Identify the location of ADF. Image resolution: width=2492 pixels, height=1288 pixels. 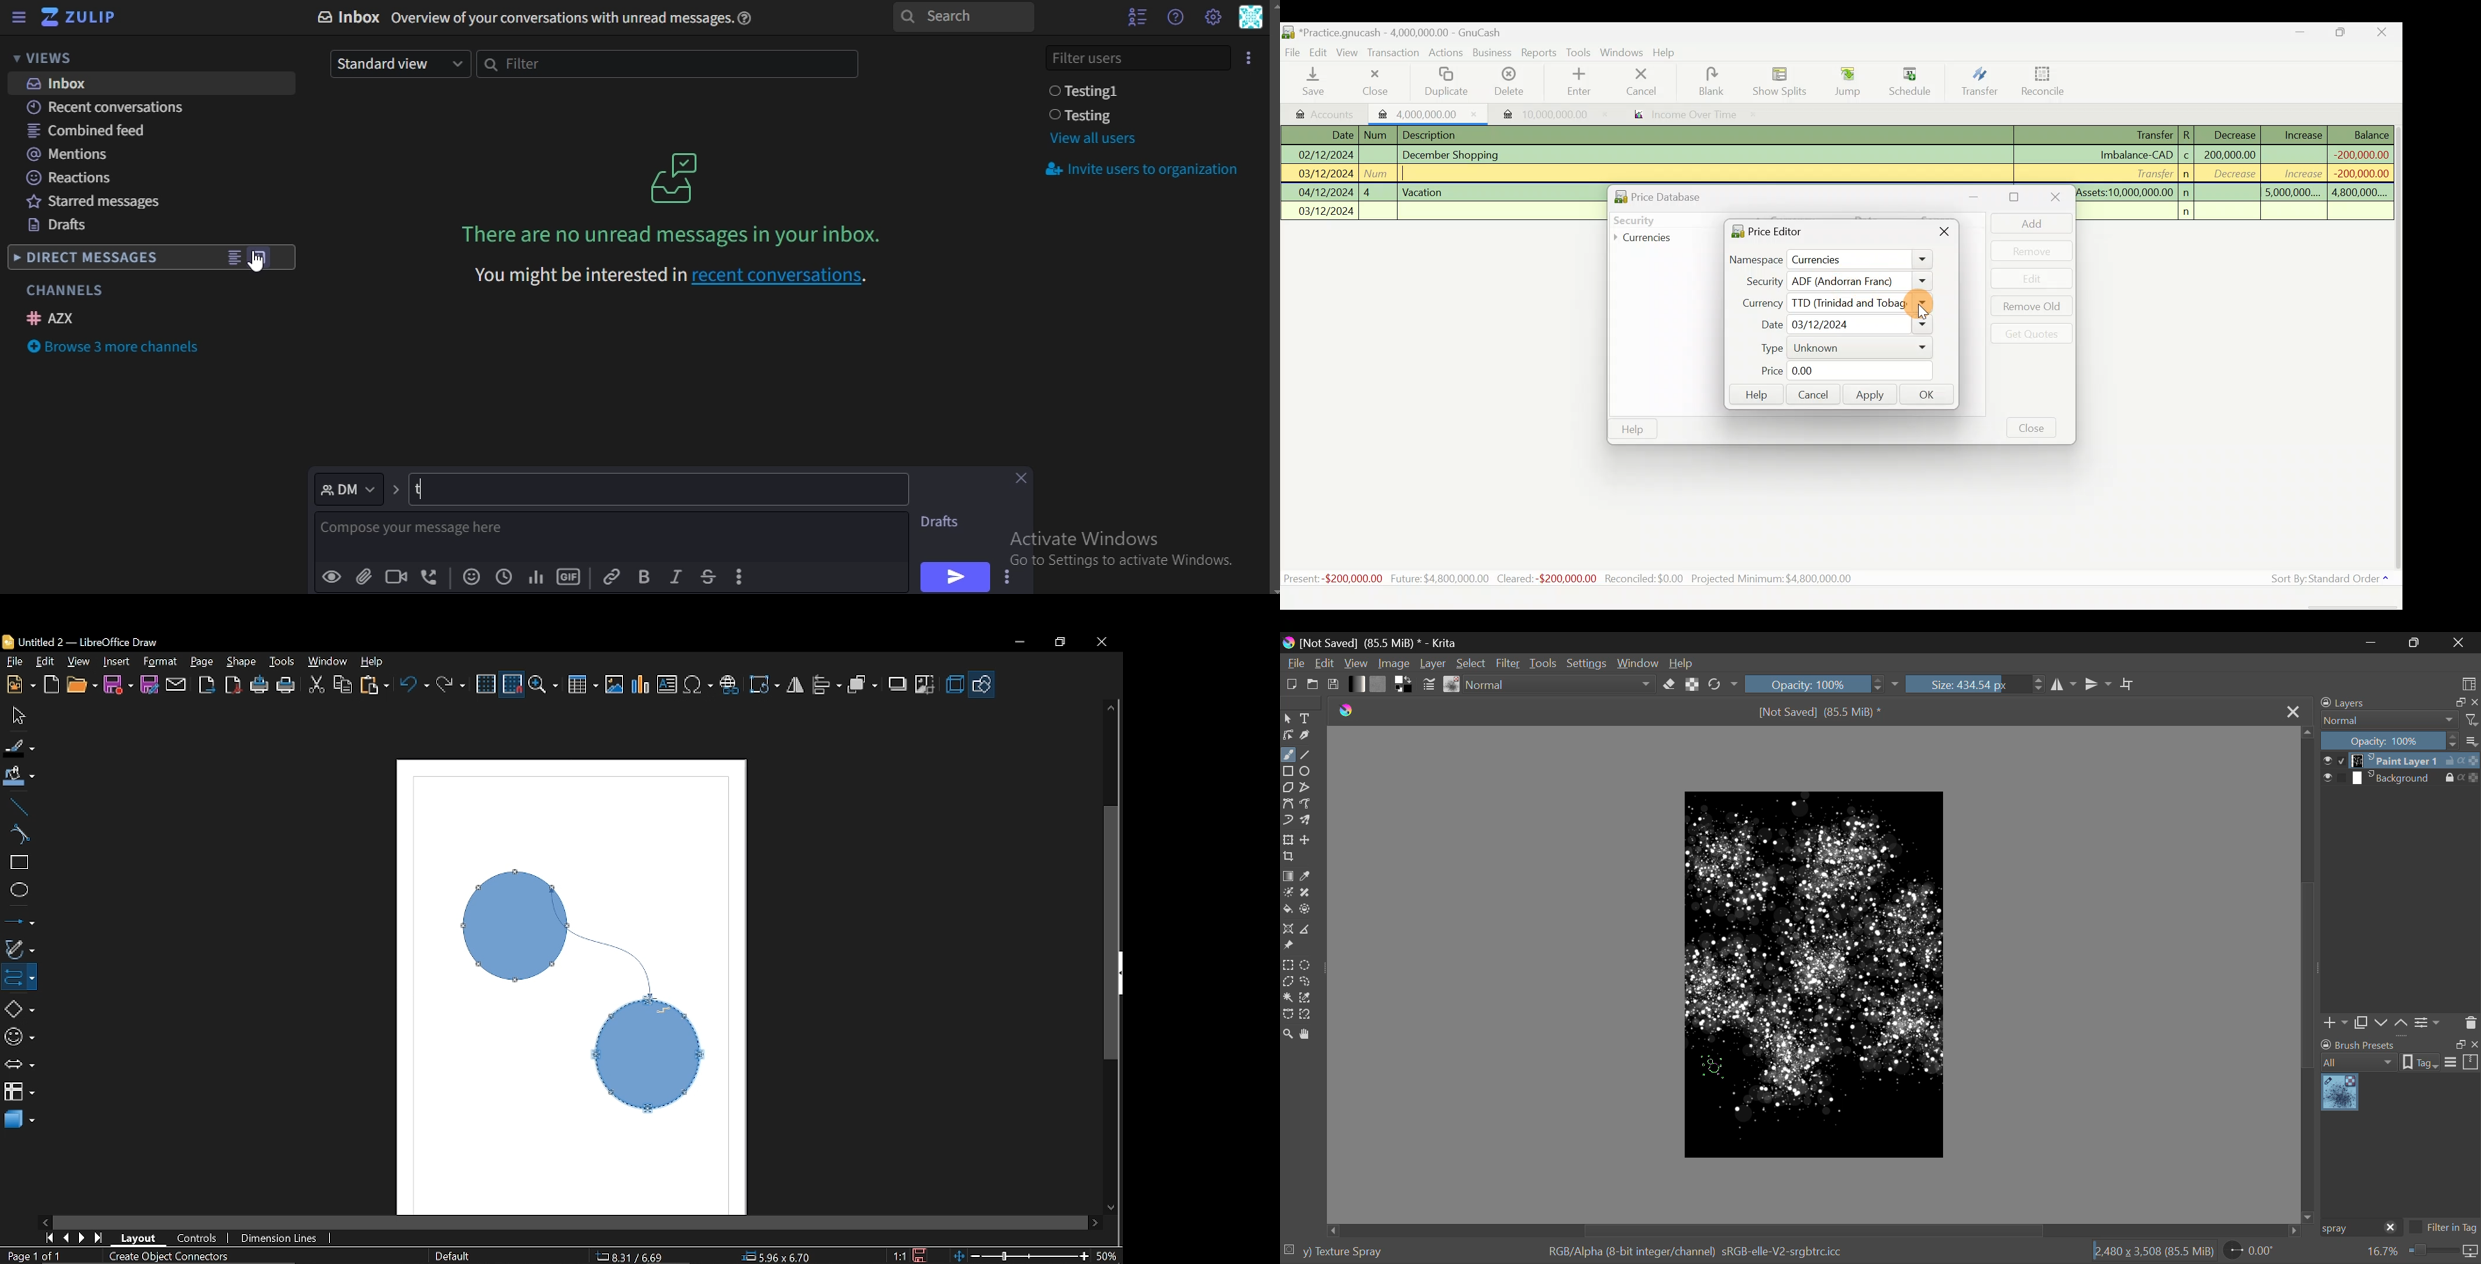
(1860, 281).